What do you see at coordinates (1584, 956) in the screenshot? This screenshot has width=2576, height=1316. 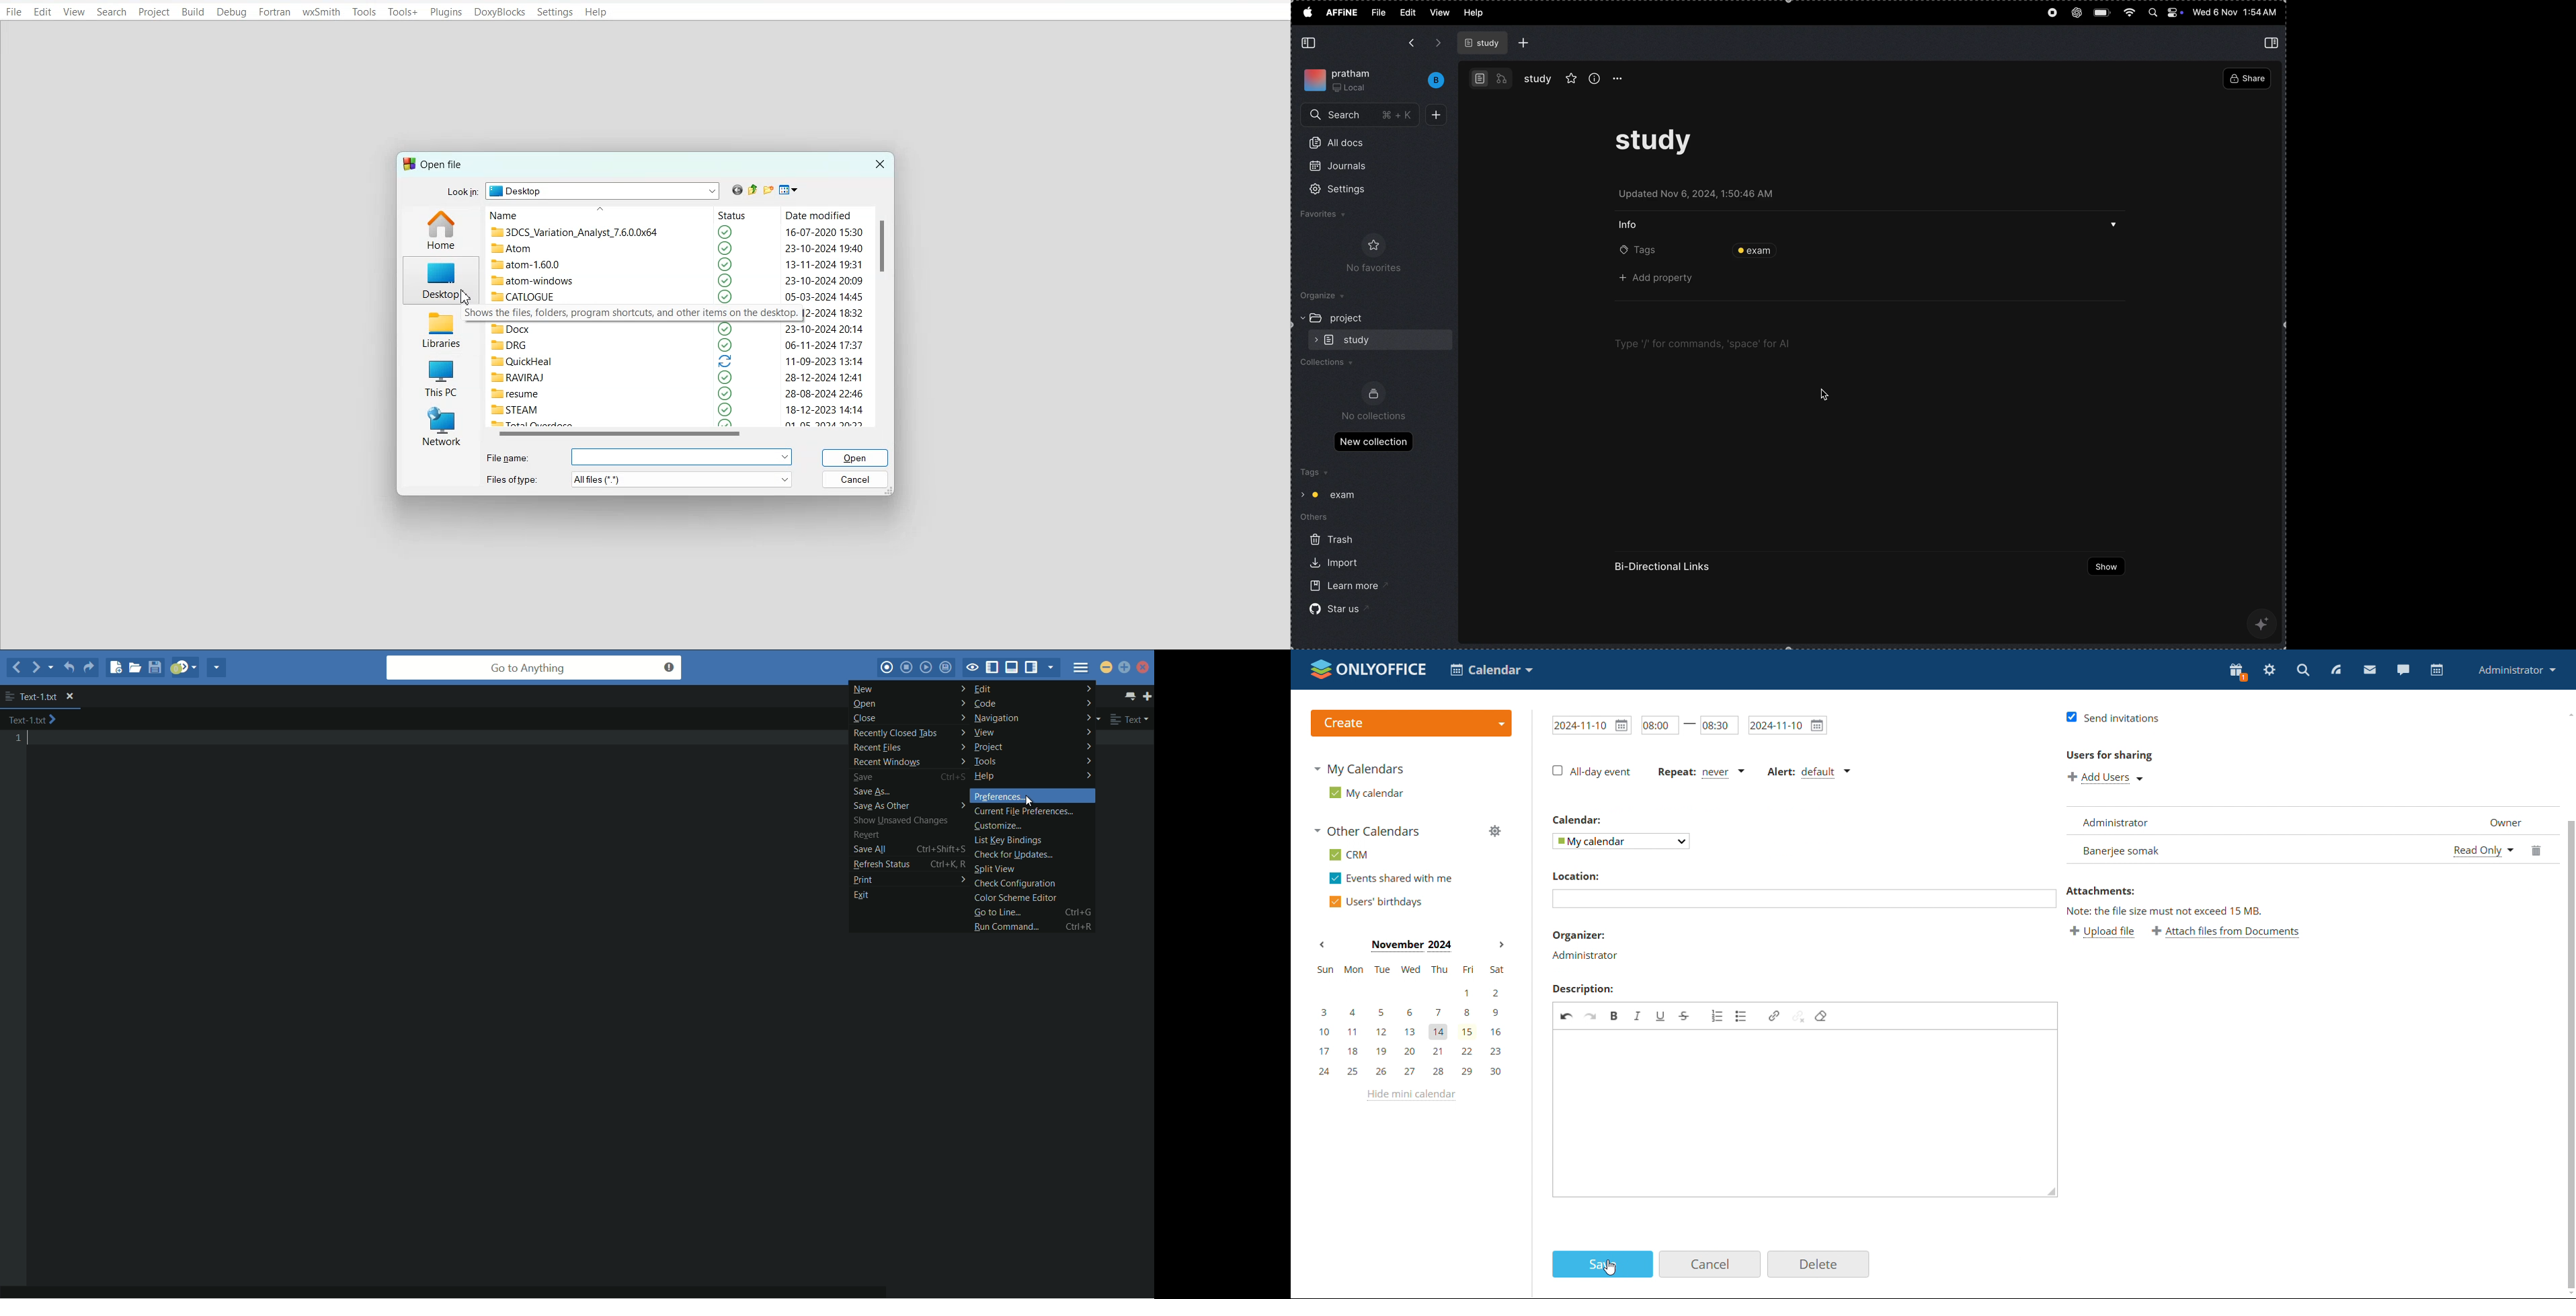 I see `administrator` at bounding box center [1584, 956].